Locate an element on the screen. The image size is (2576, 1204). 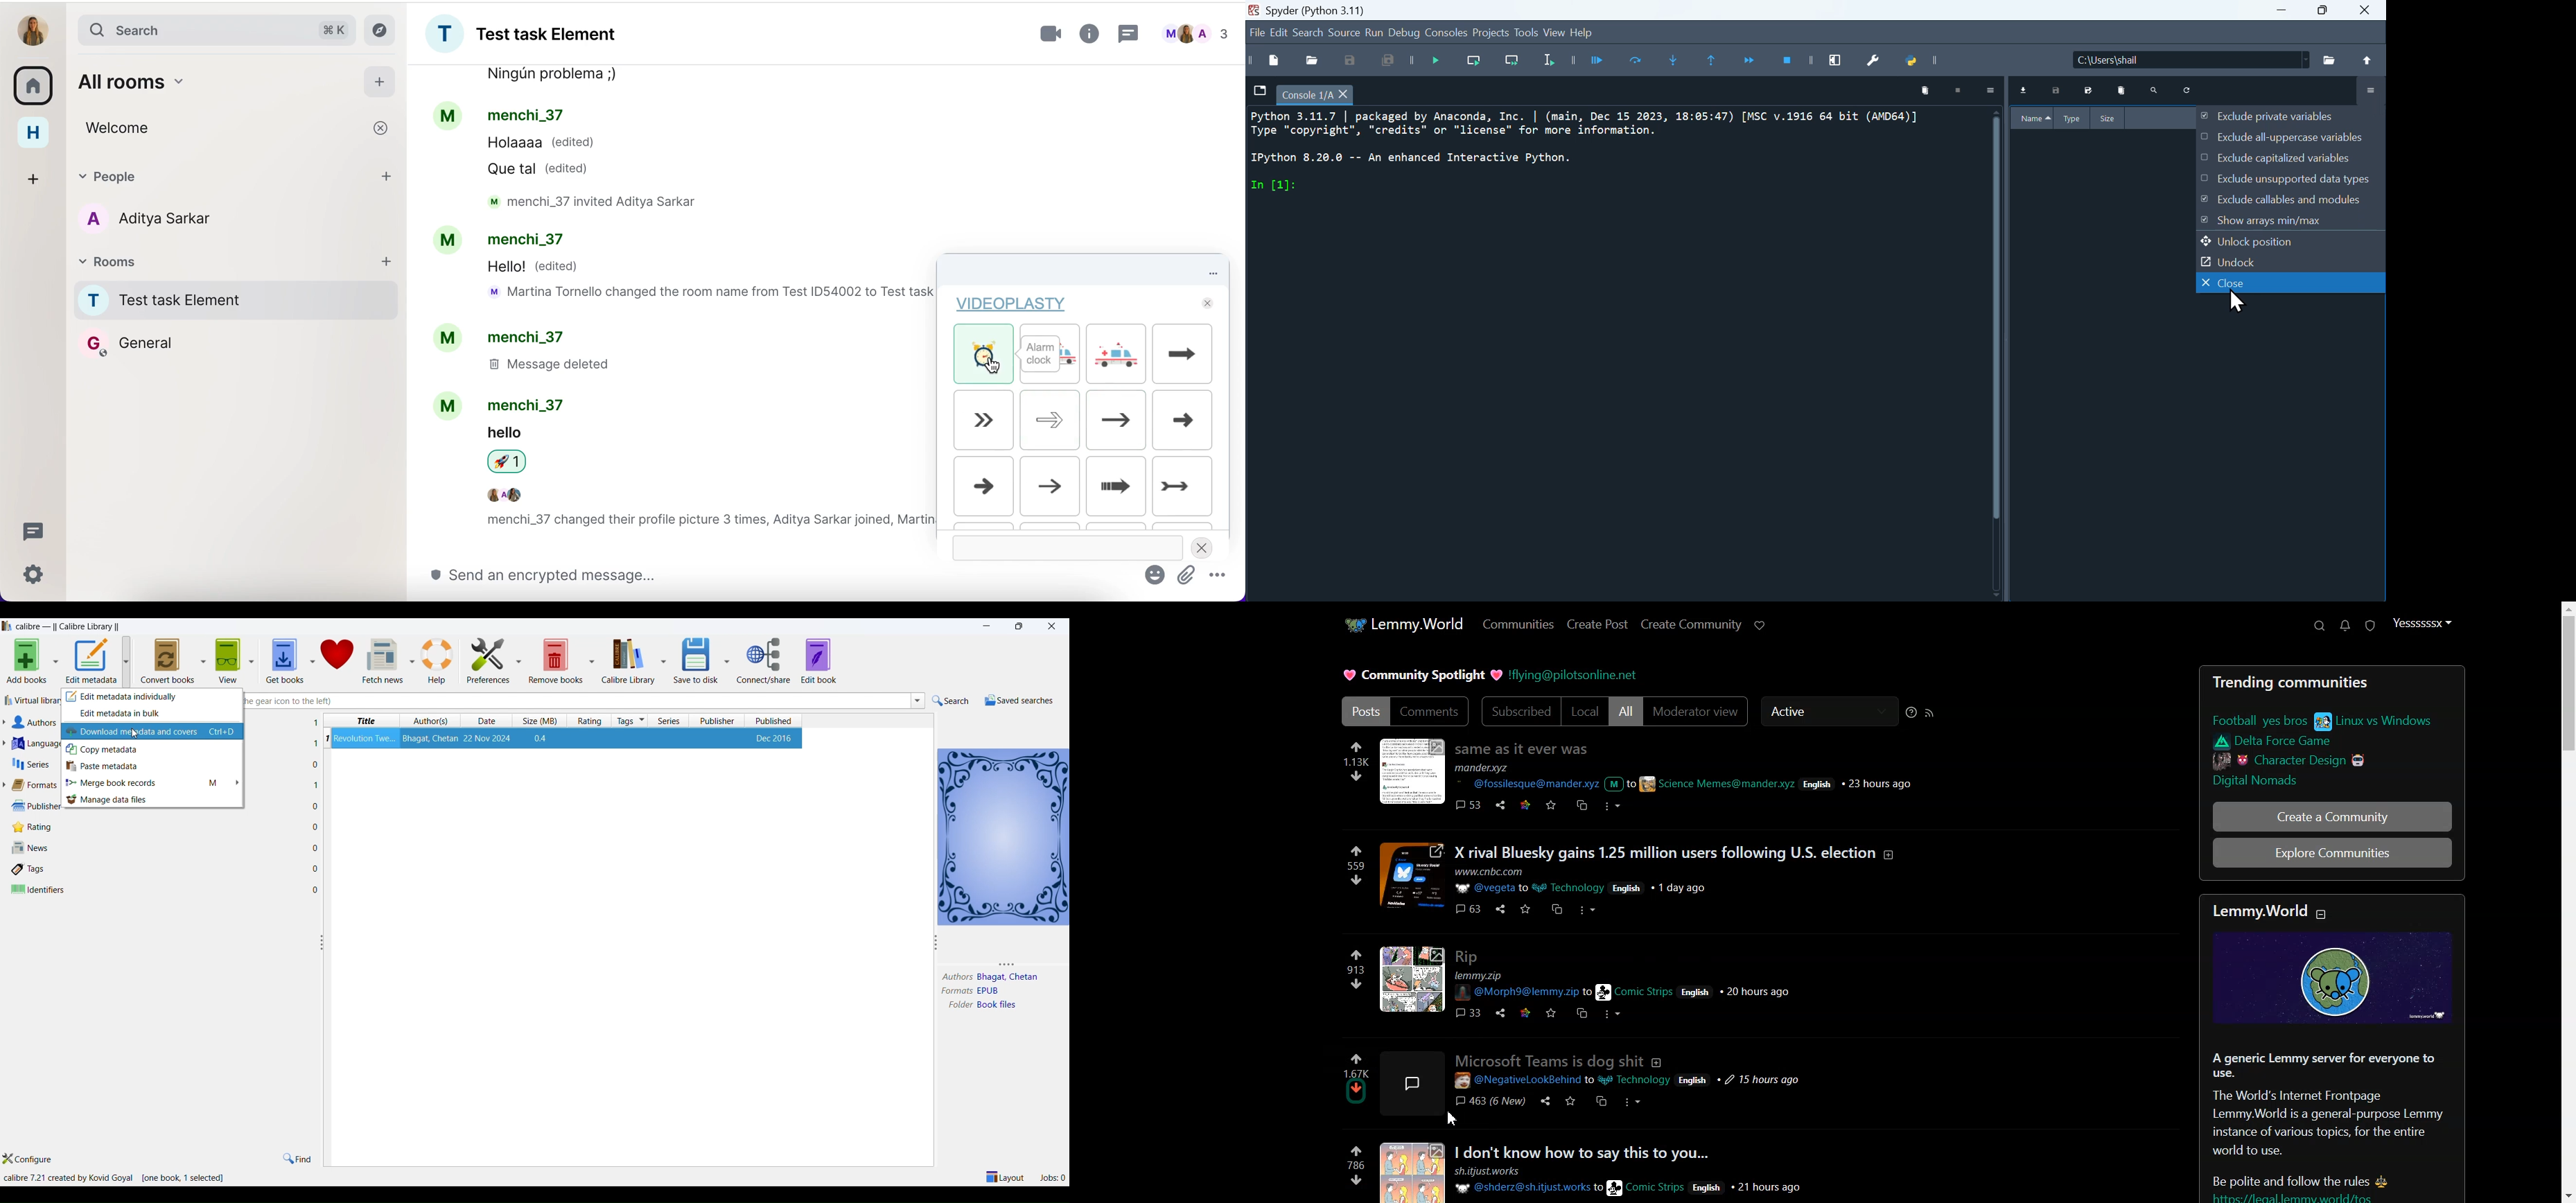
post details is located at coordinates (1640, 1180).